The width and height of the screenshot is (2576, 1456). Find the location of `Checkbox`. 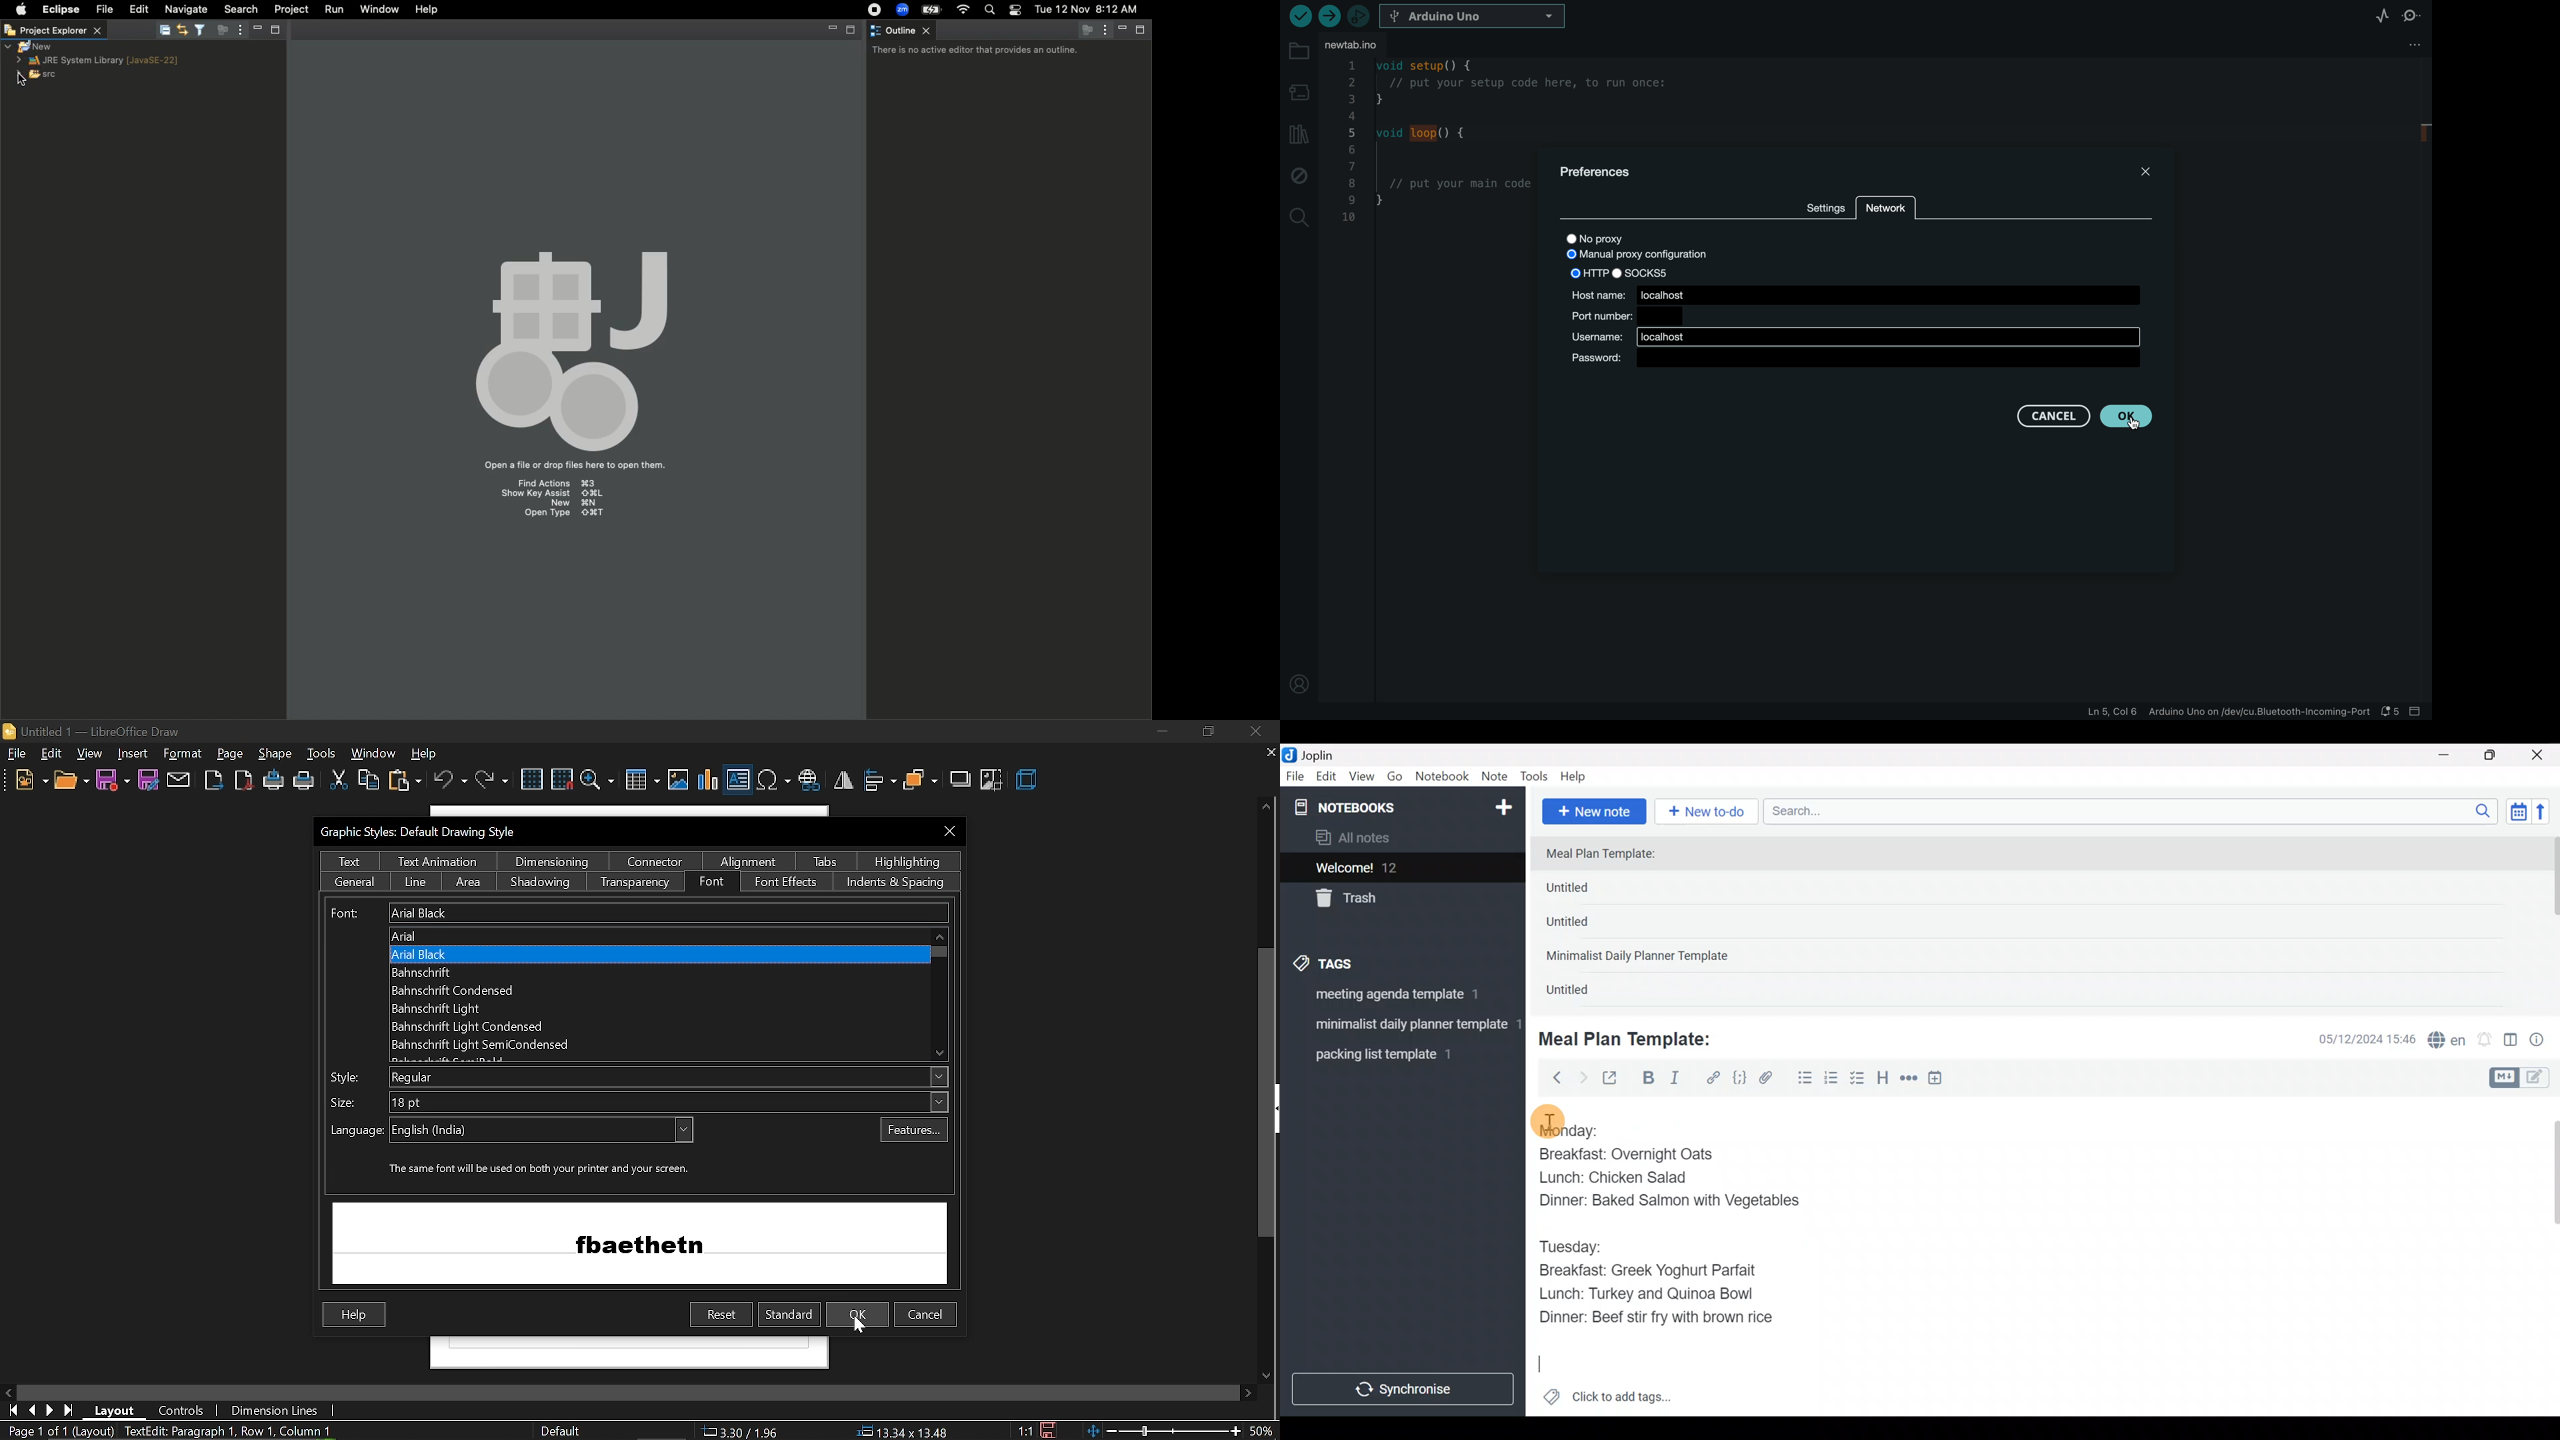

Checkbox is located at coordinates (1859, 1079).